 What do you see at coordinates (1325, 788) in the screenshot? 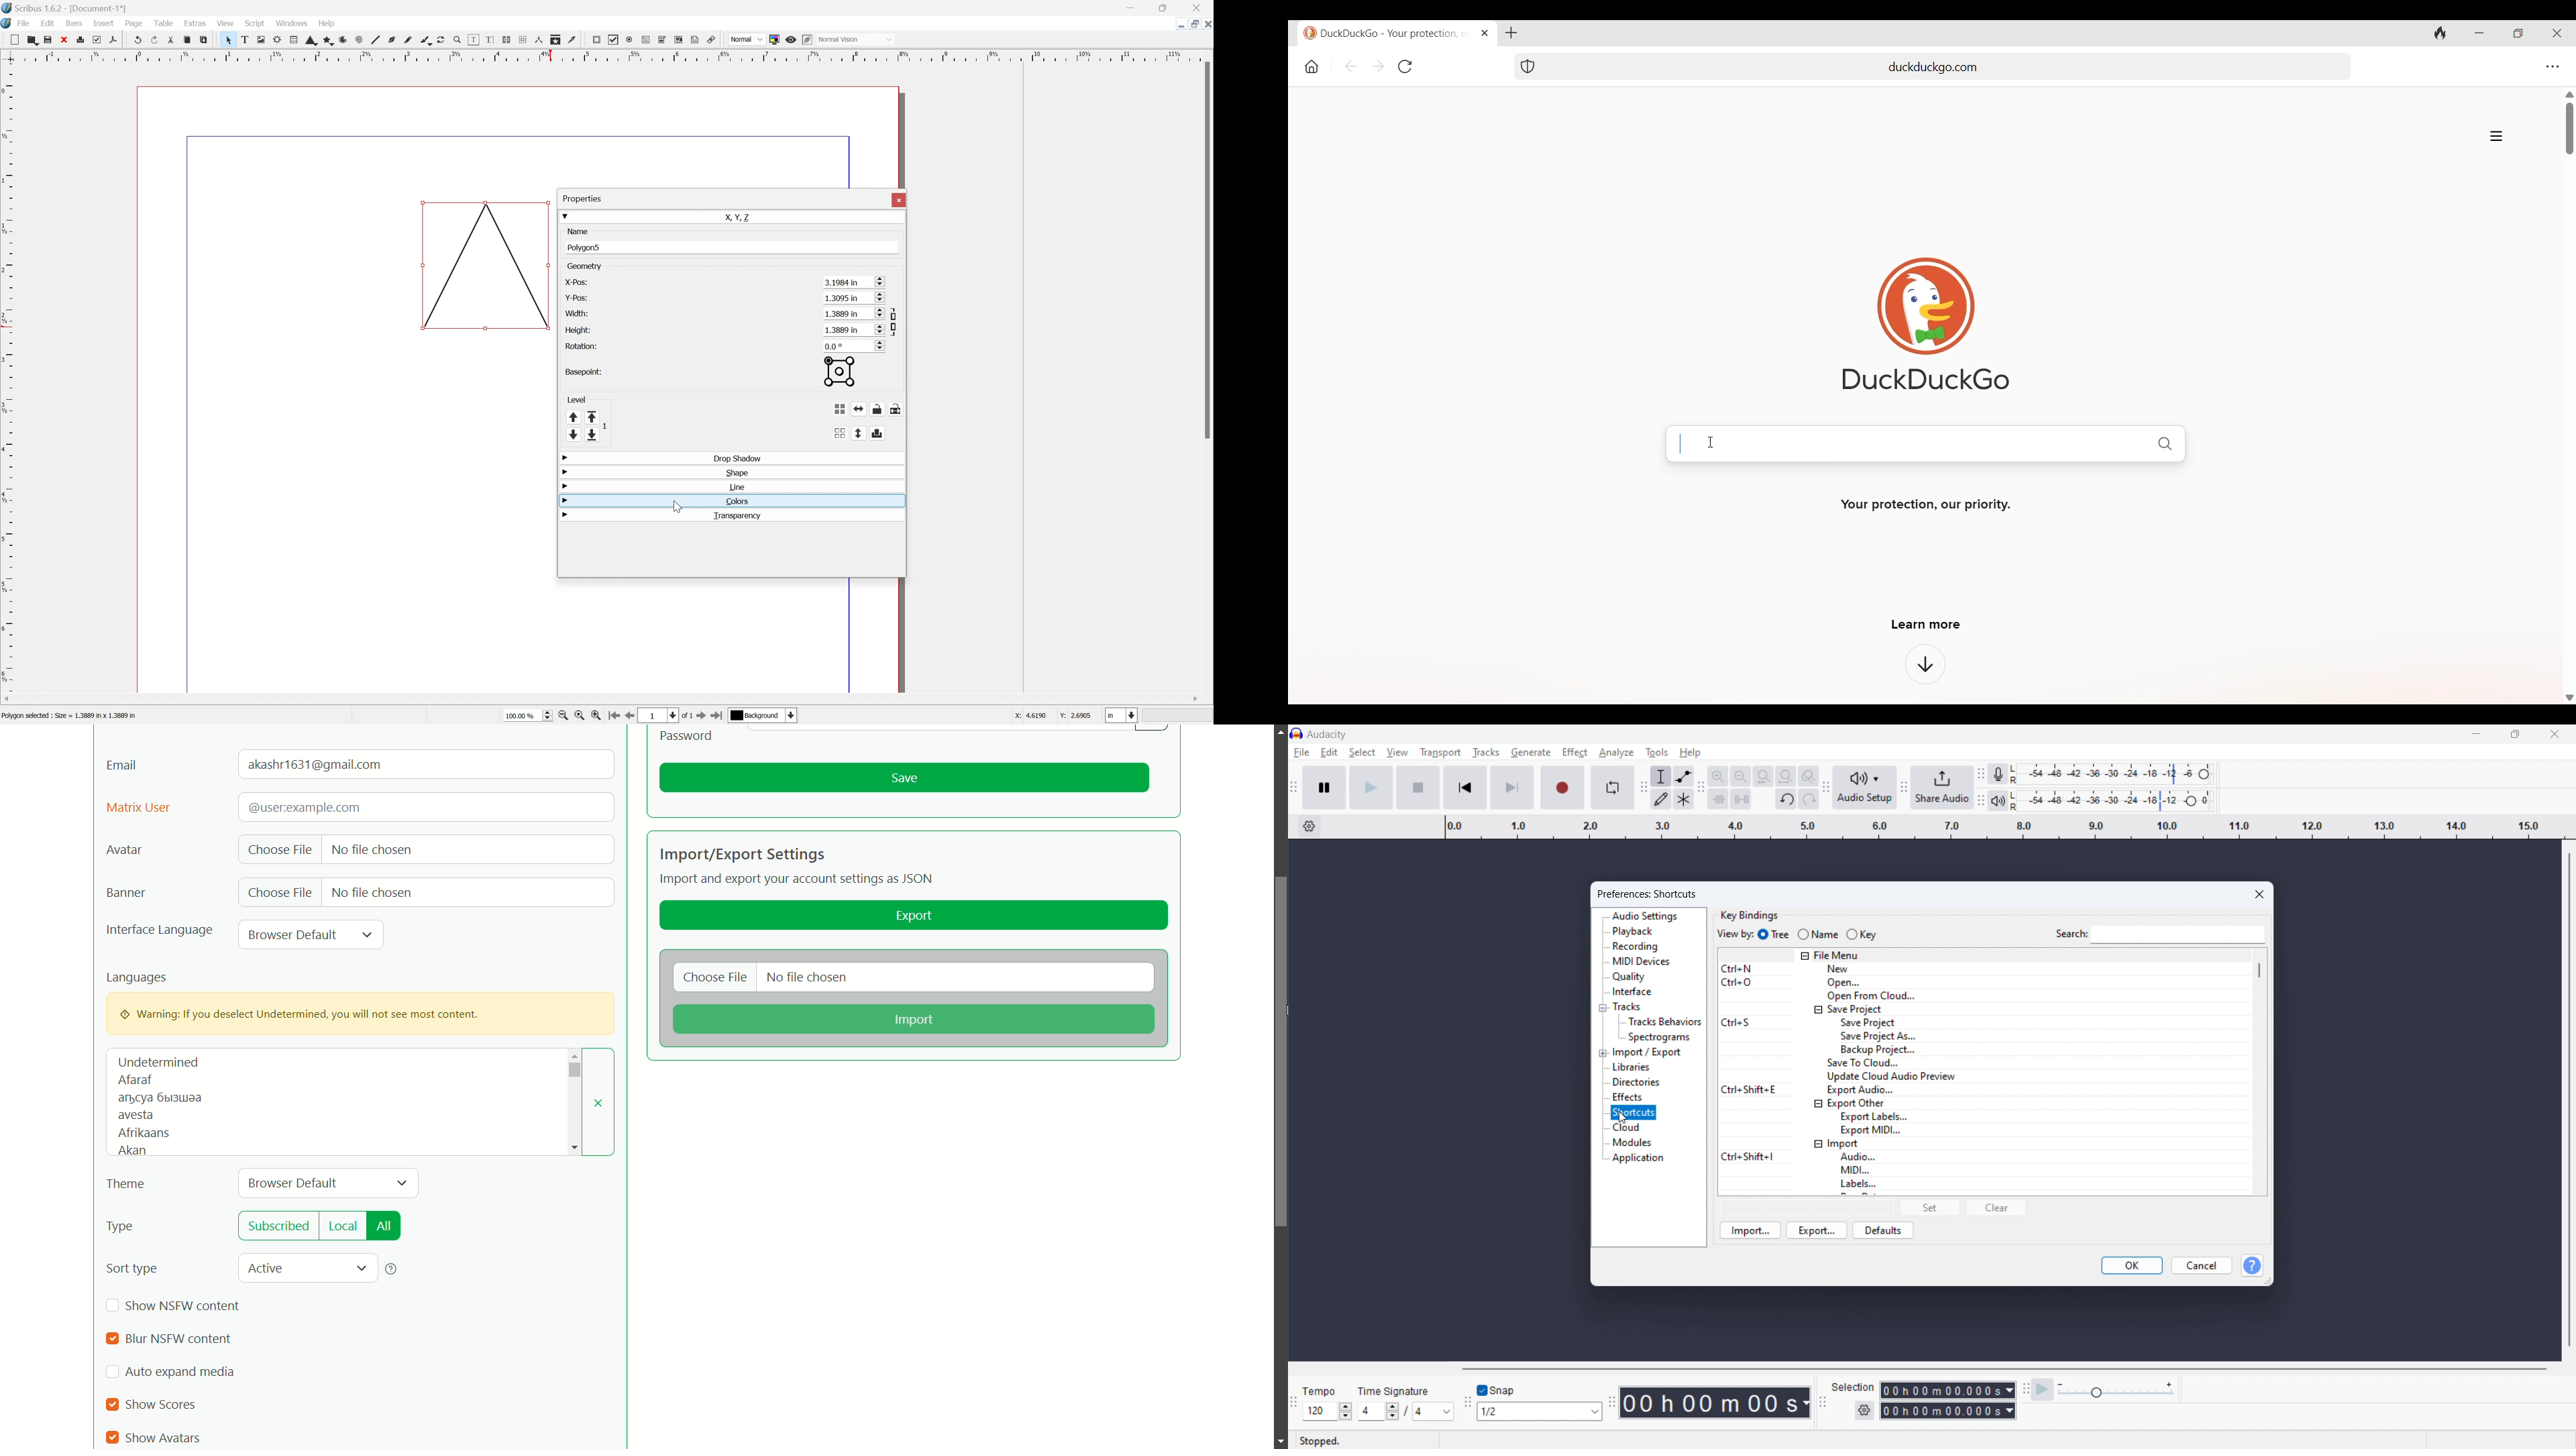
I see `pause` at bounding box center [1325, 788].